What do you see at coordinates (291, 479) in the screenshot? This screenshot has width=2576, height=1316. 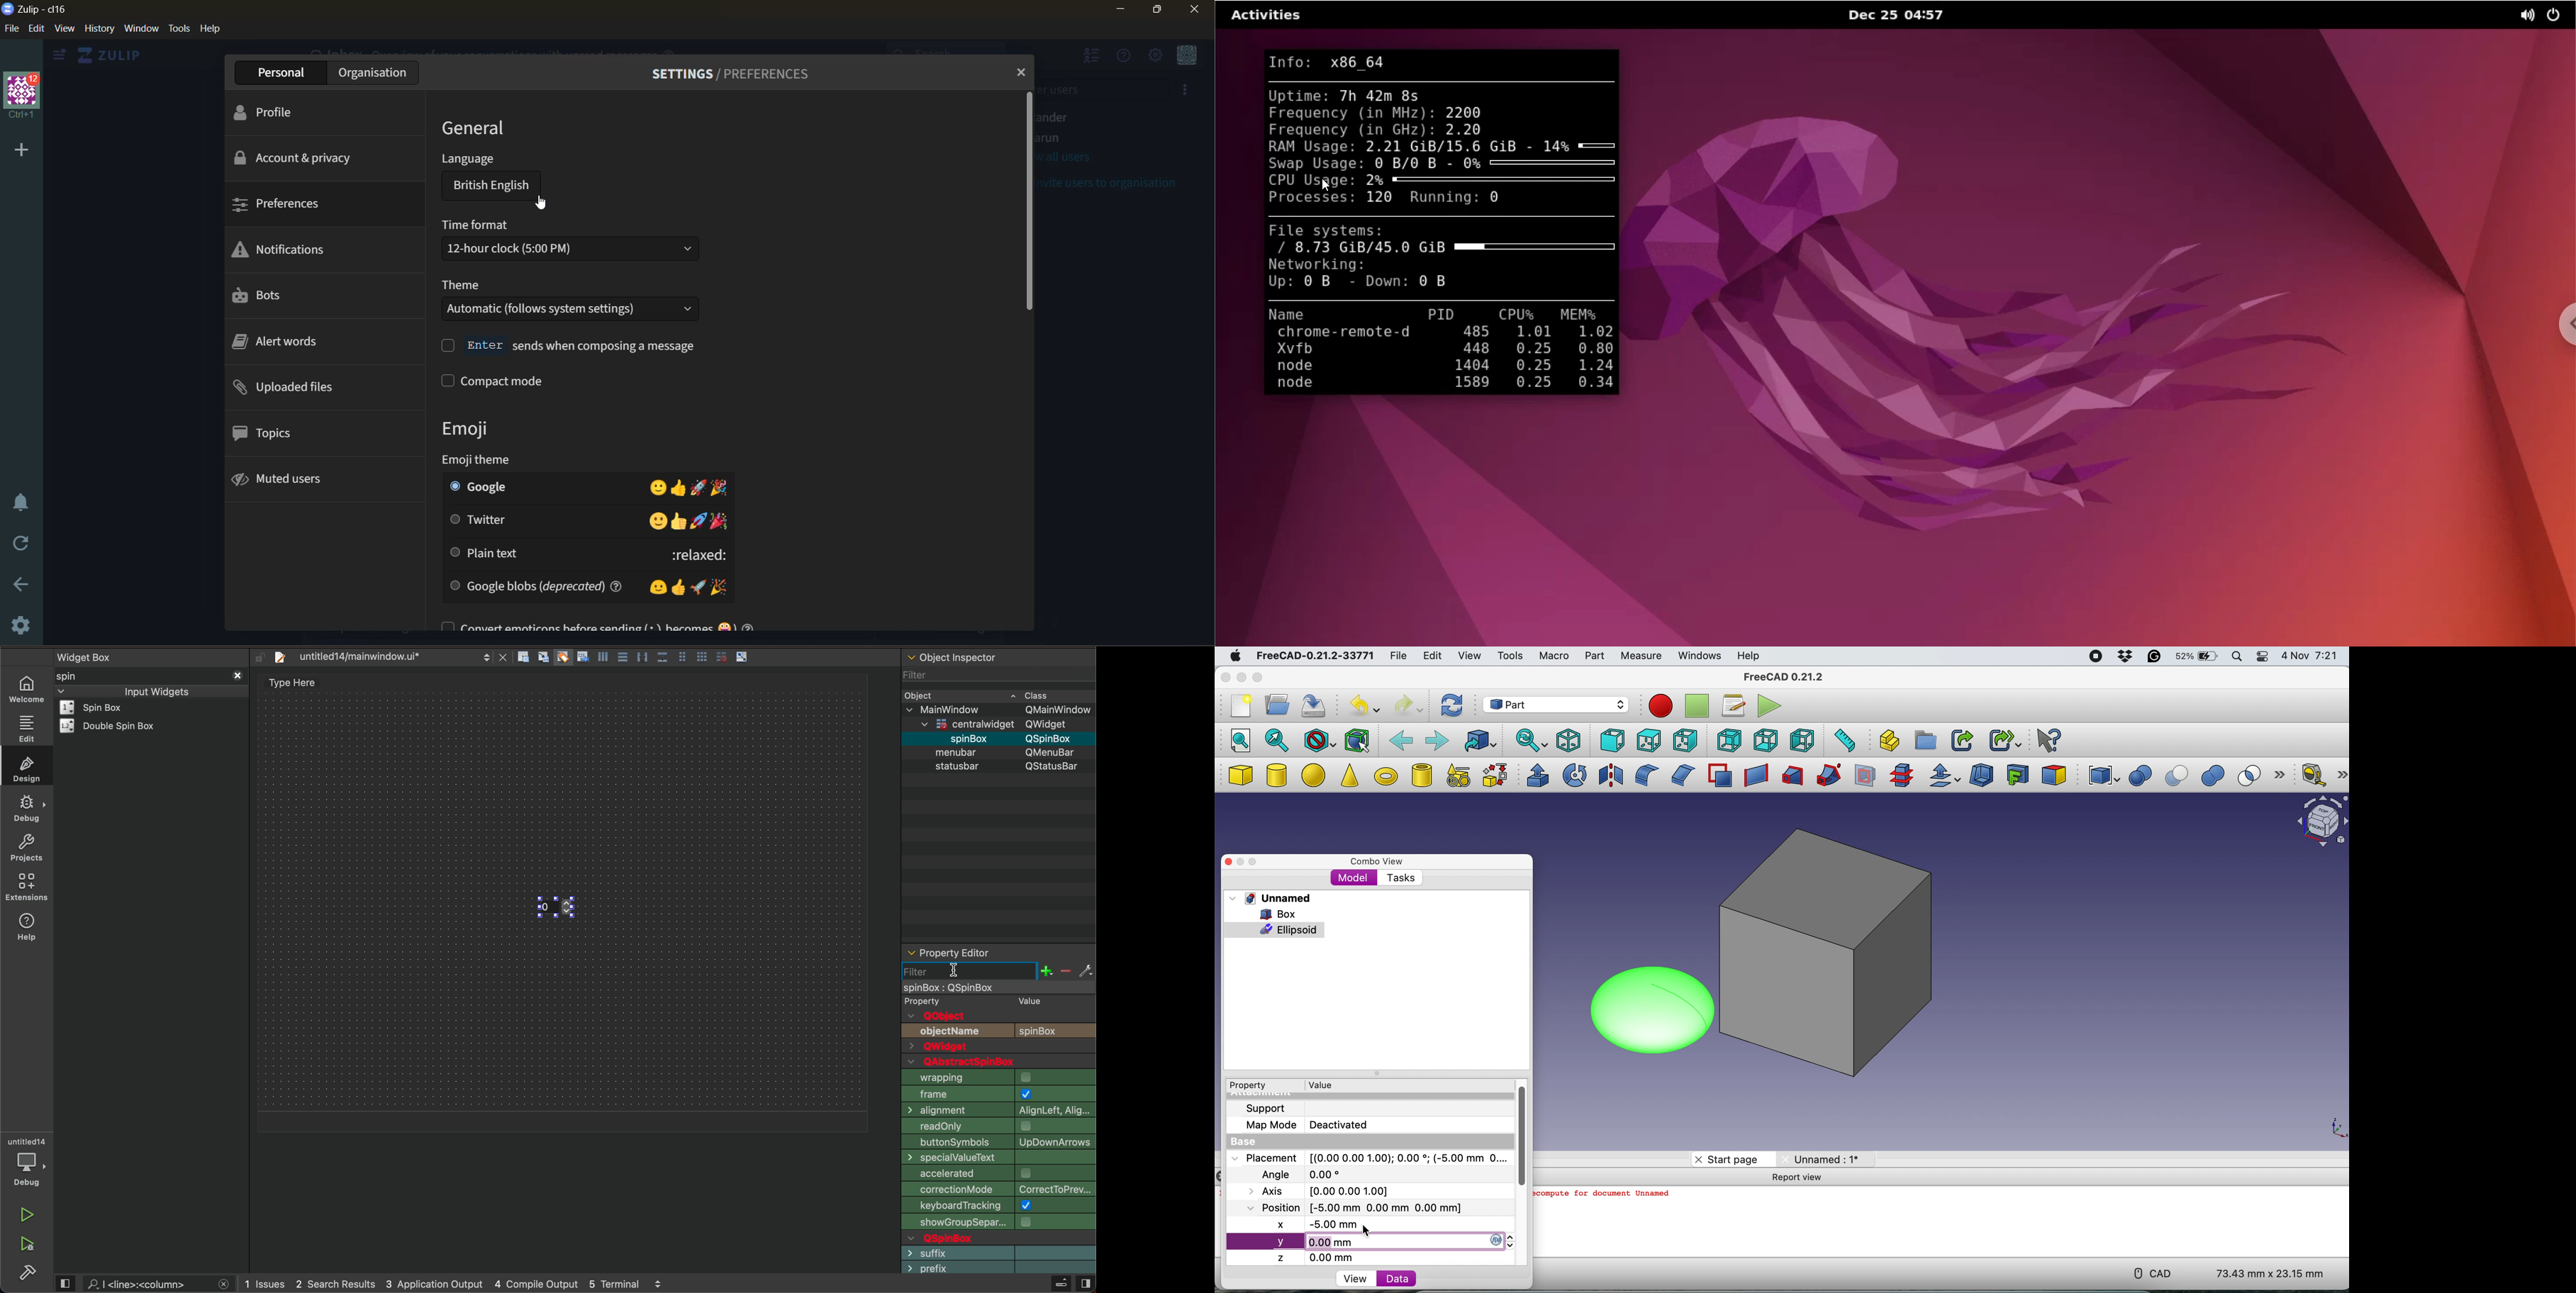 I see `muted users` at bounding box center [291, 479].